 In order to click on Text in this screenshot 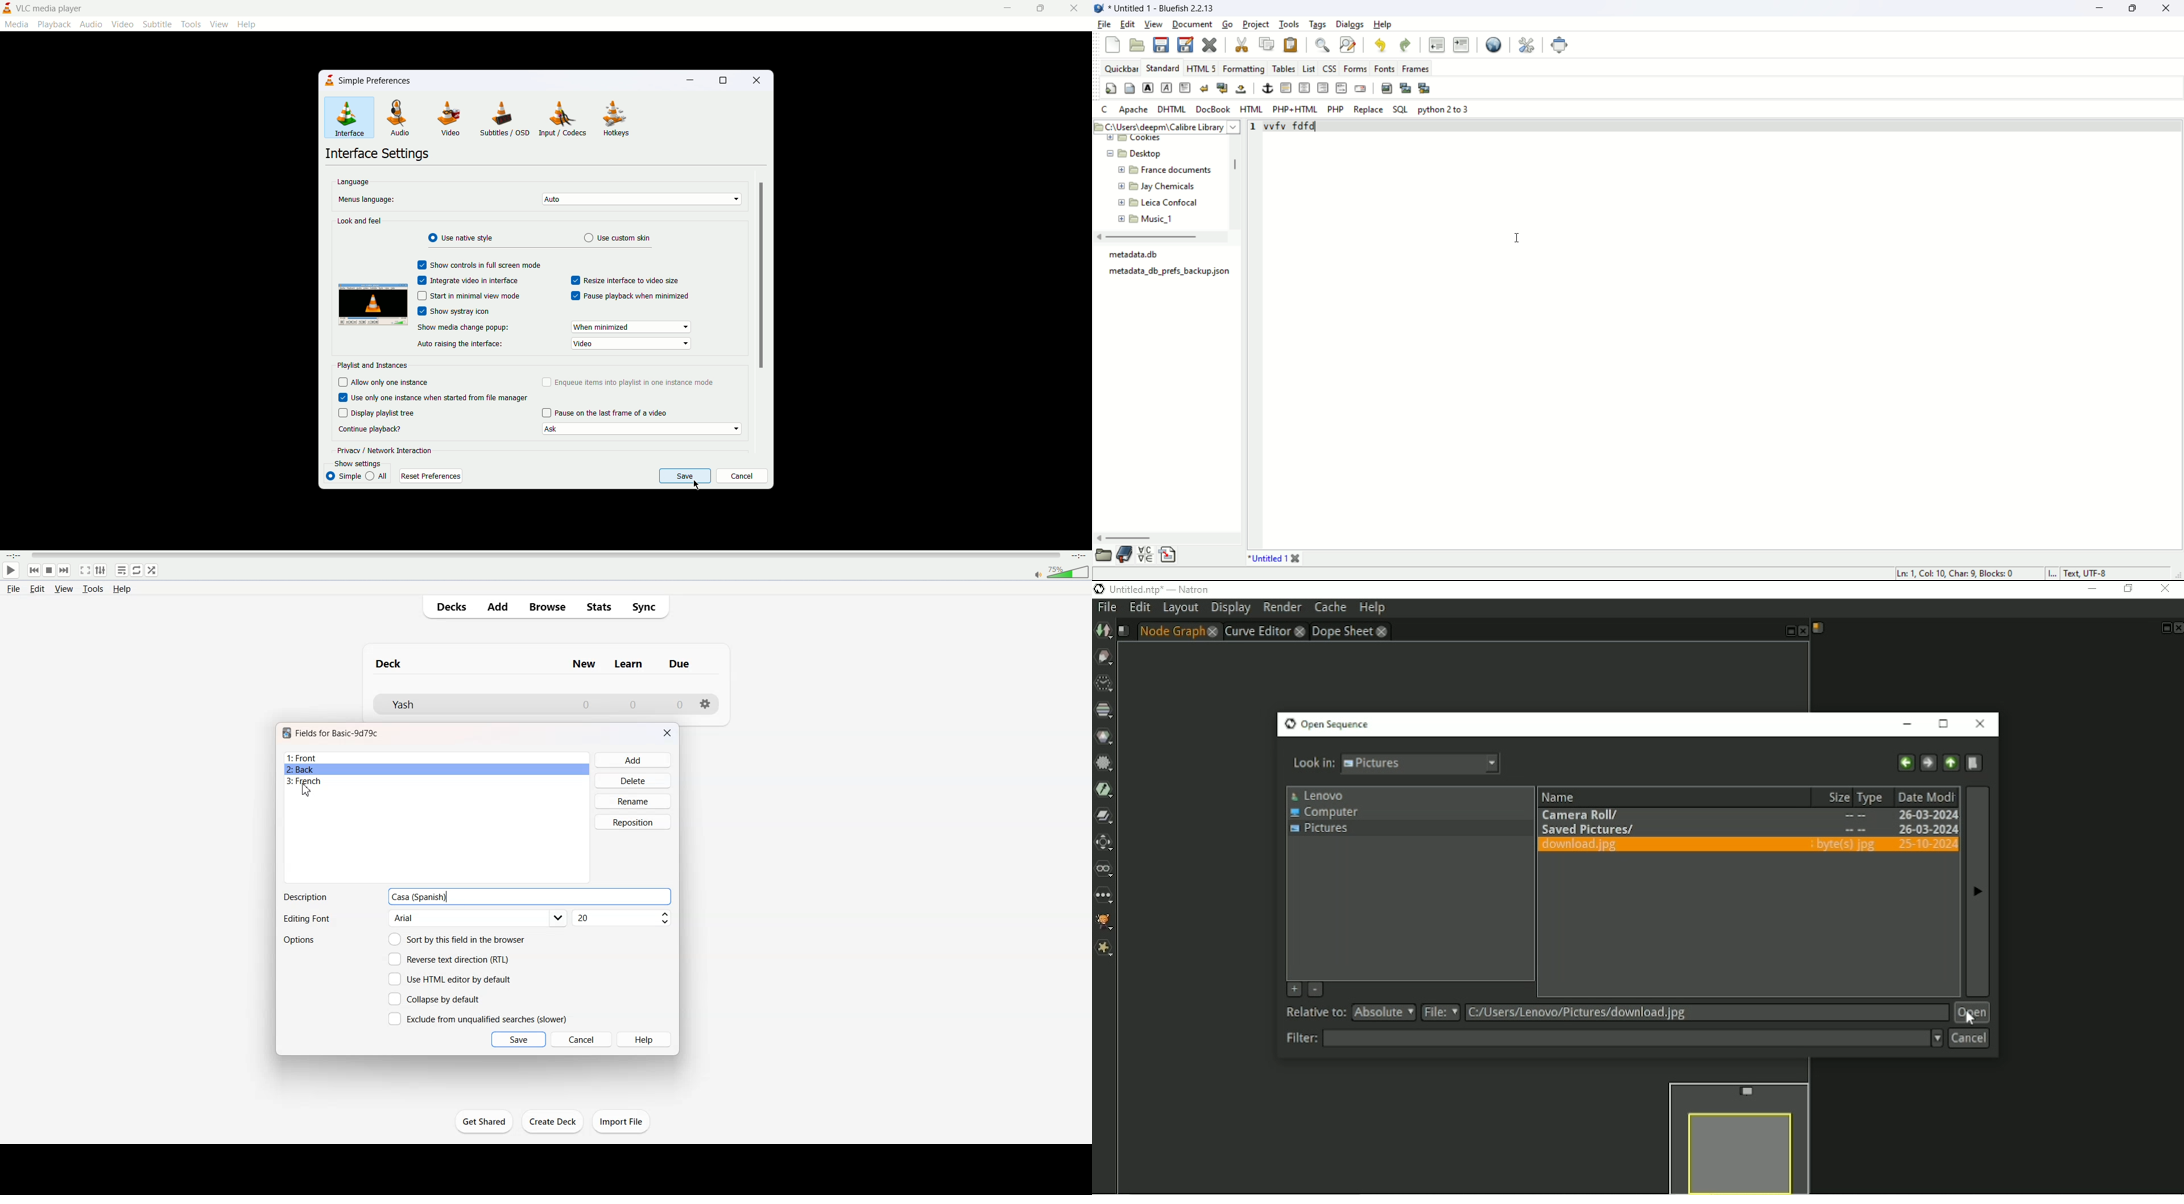, I will do `click(306, 919)`.